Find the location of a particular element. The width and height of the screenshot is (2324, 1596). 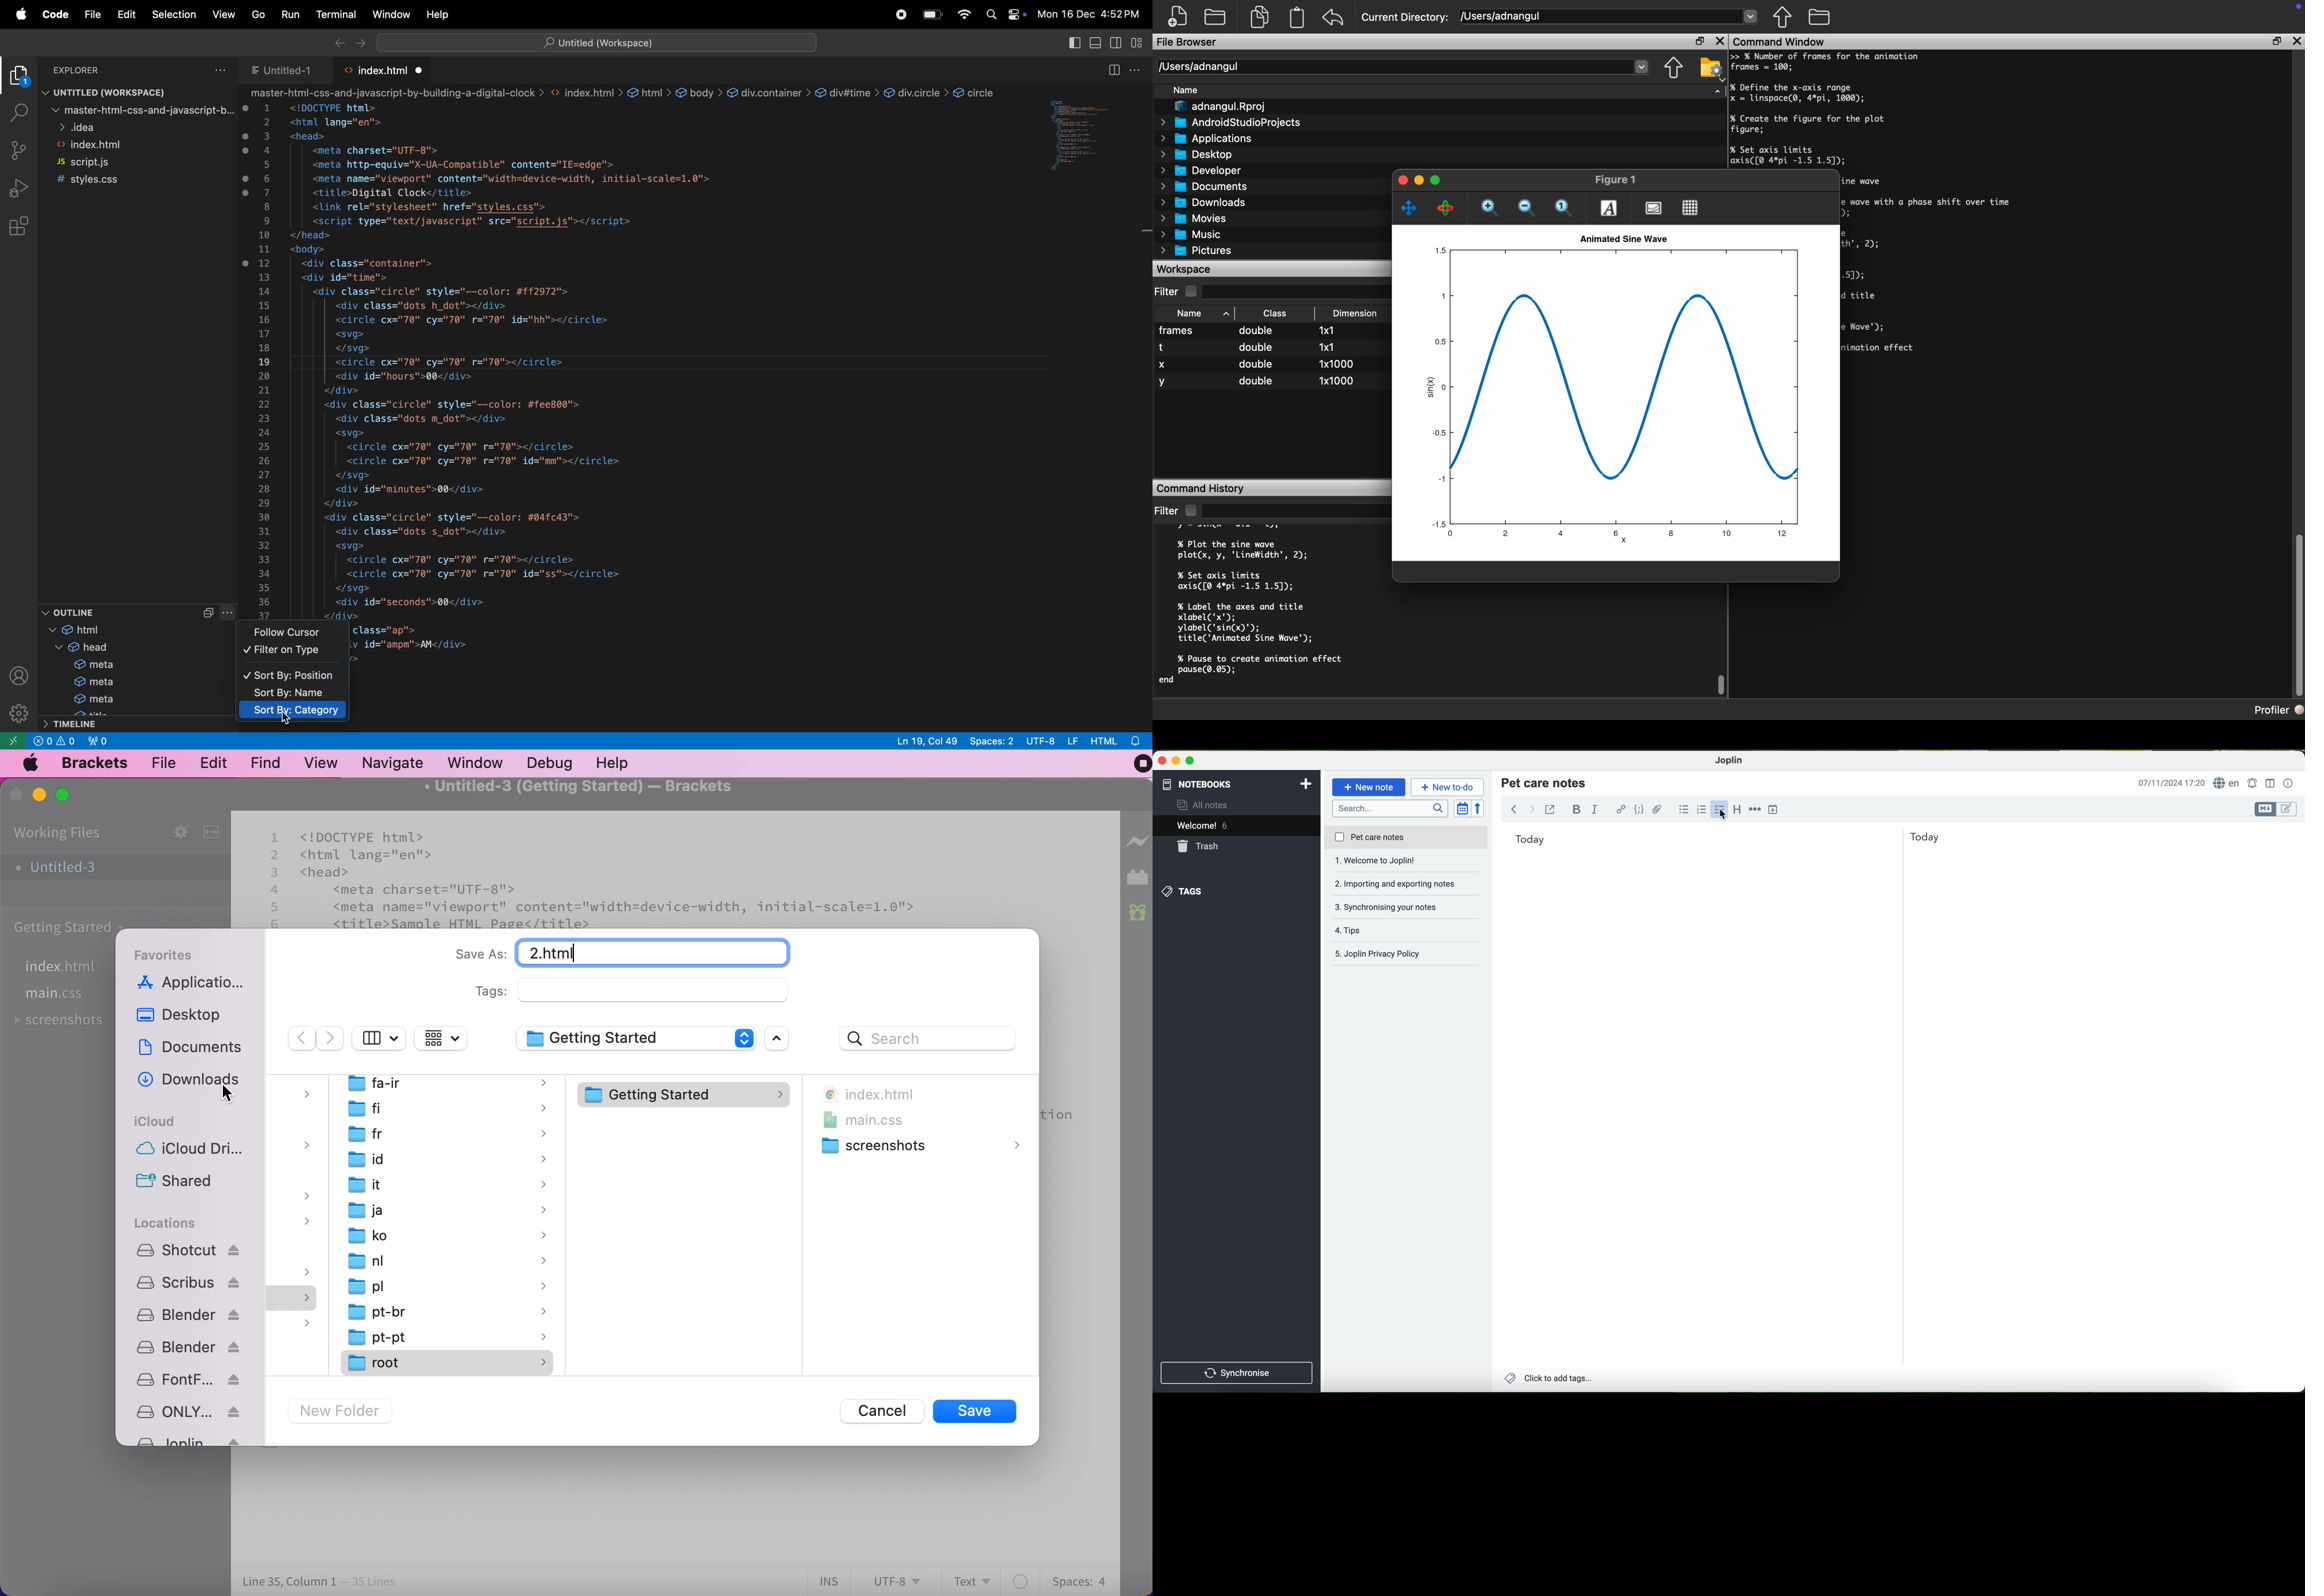

Close is located at coordinates (1436, 180).